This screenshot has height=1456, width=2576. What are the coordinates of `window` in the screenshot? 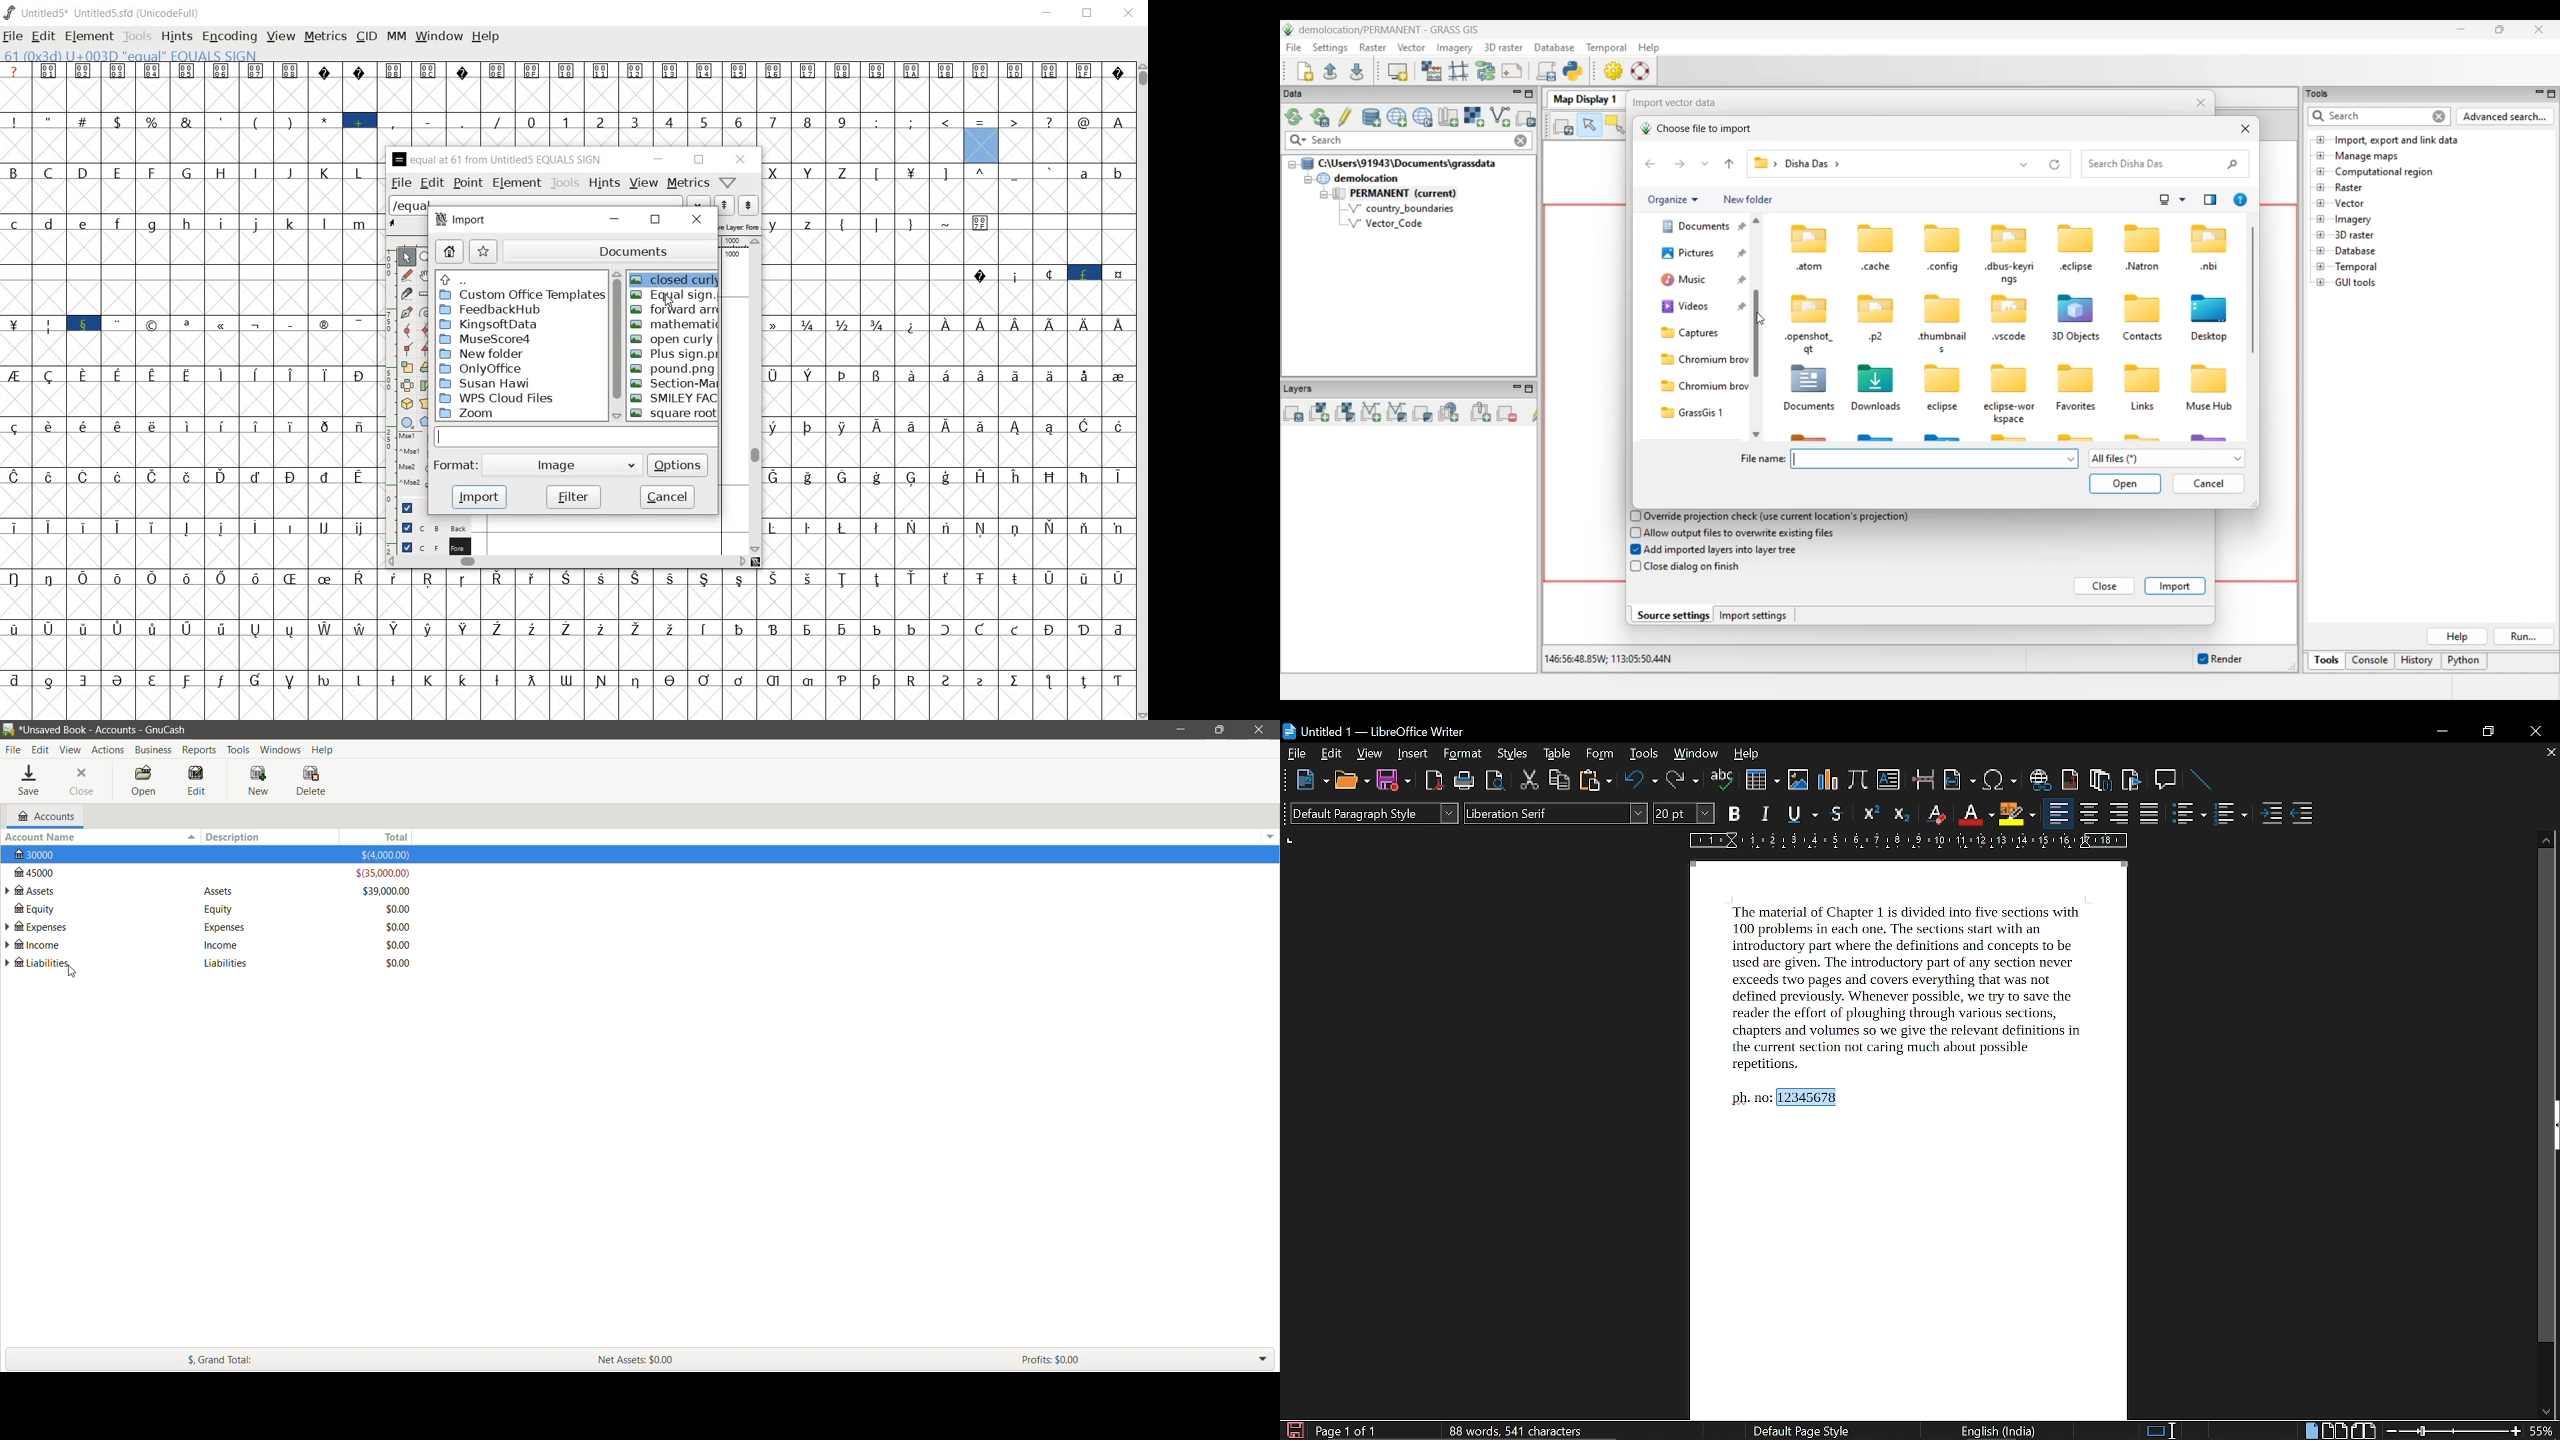 It's located at (1695, 755).